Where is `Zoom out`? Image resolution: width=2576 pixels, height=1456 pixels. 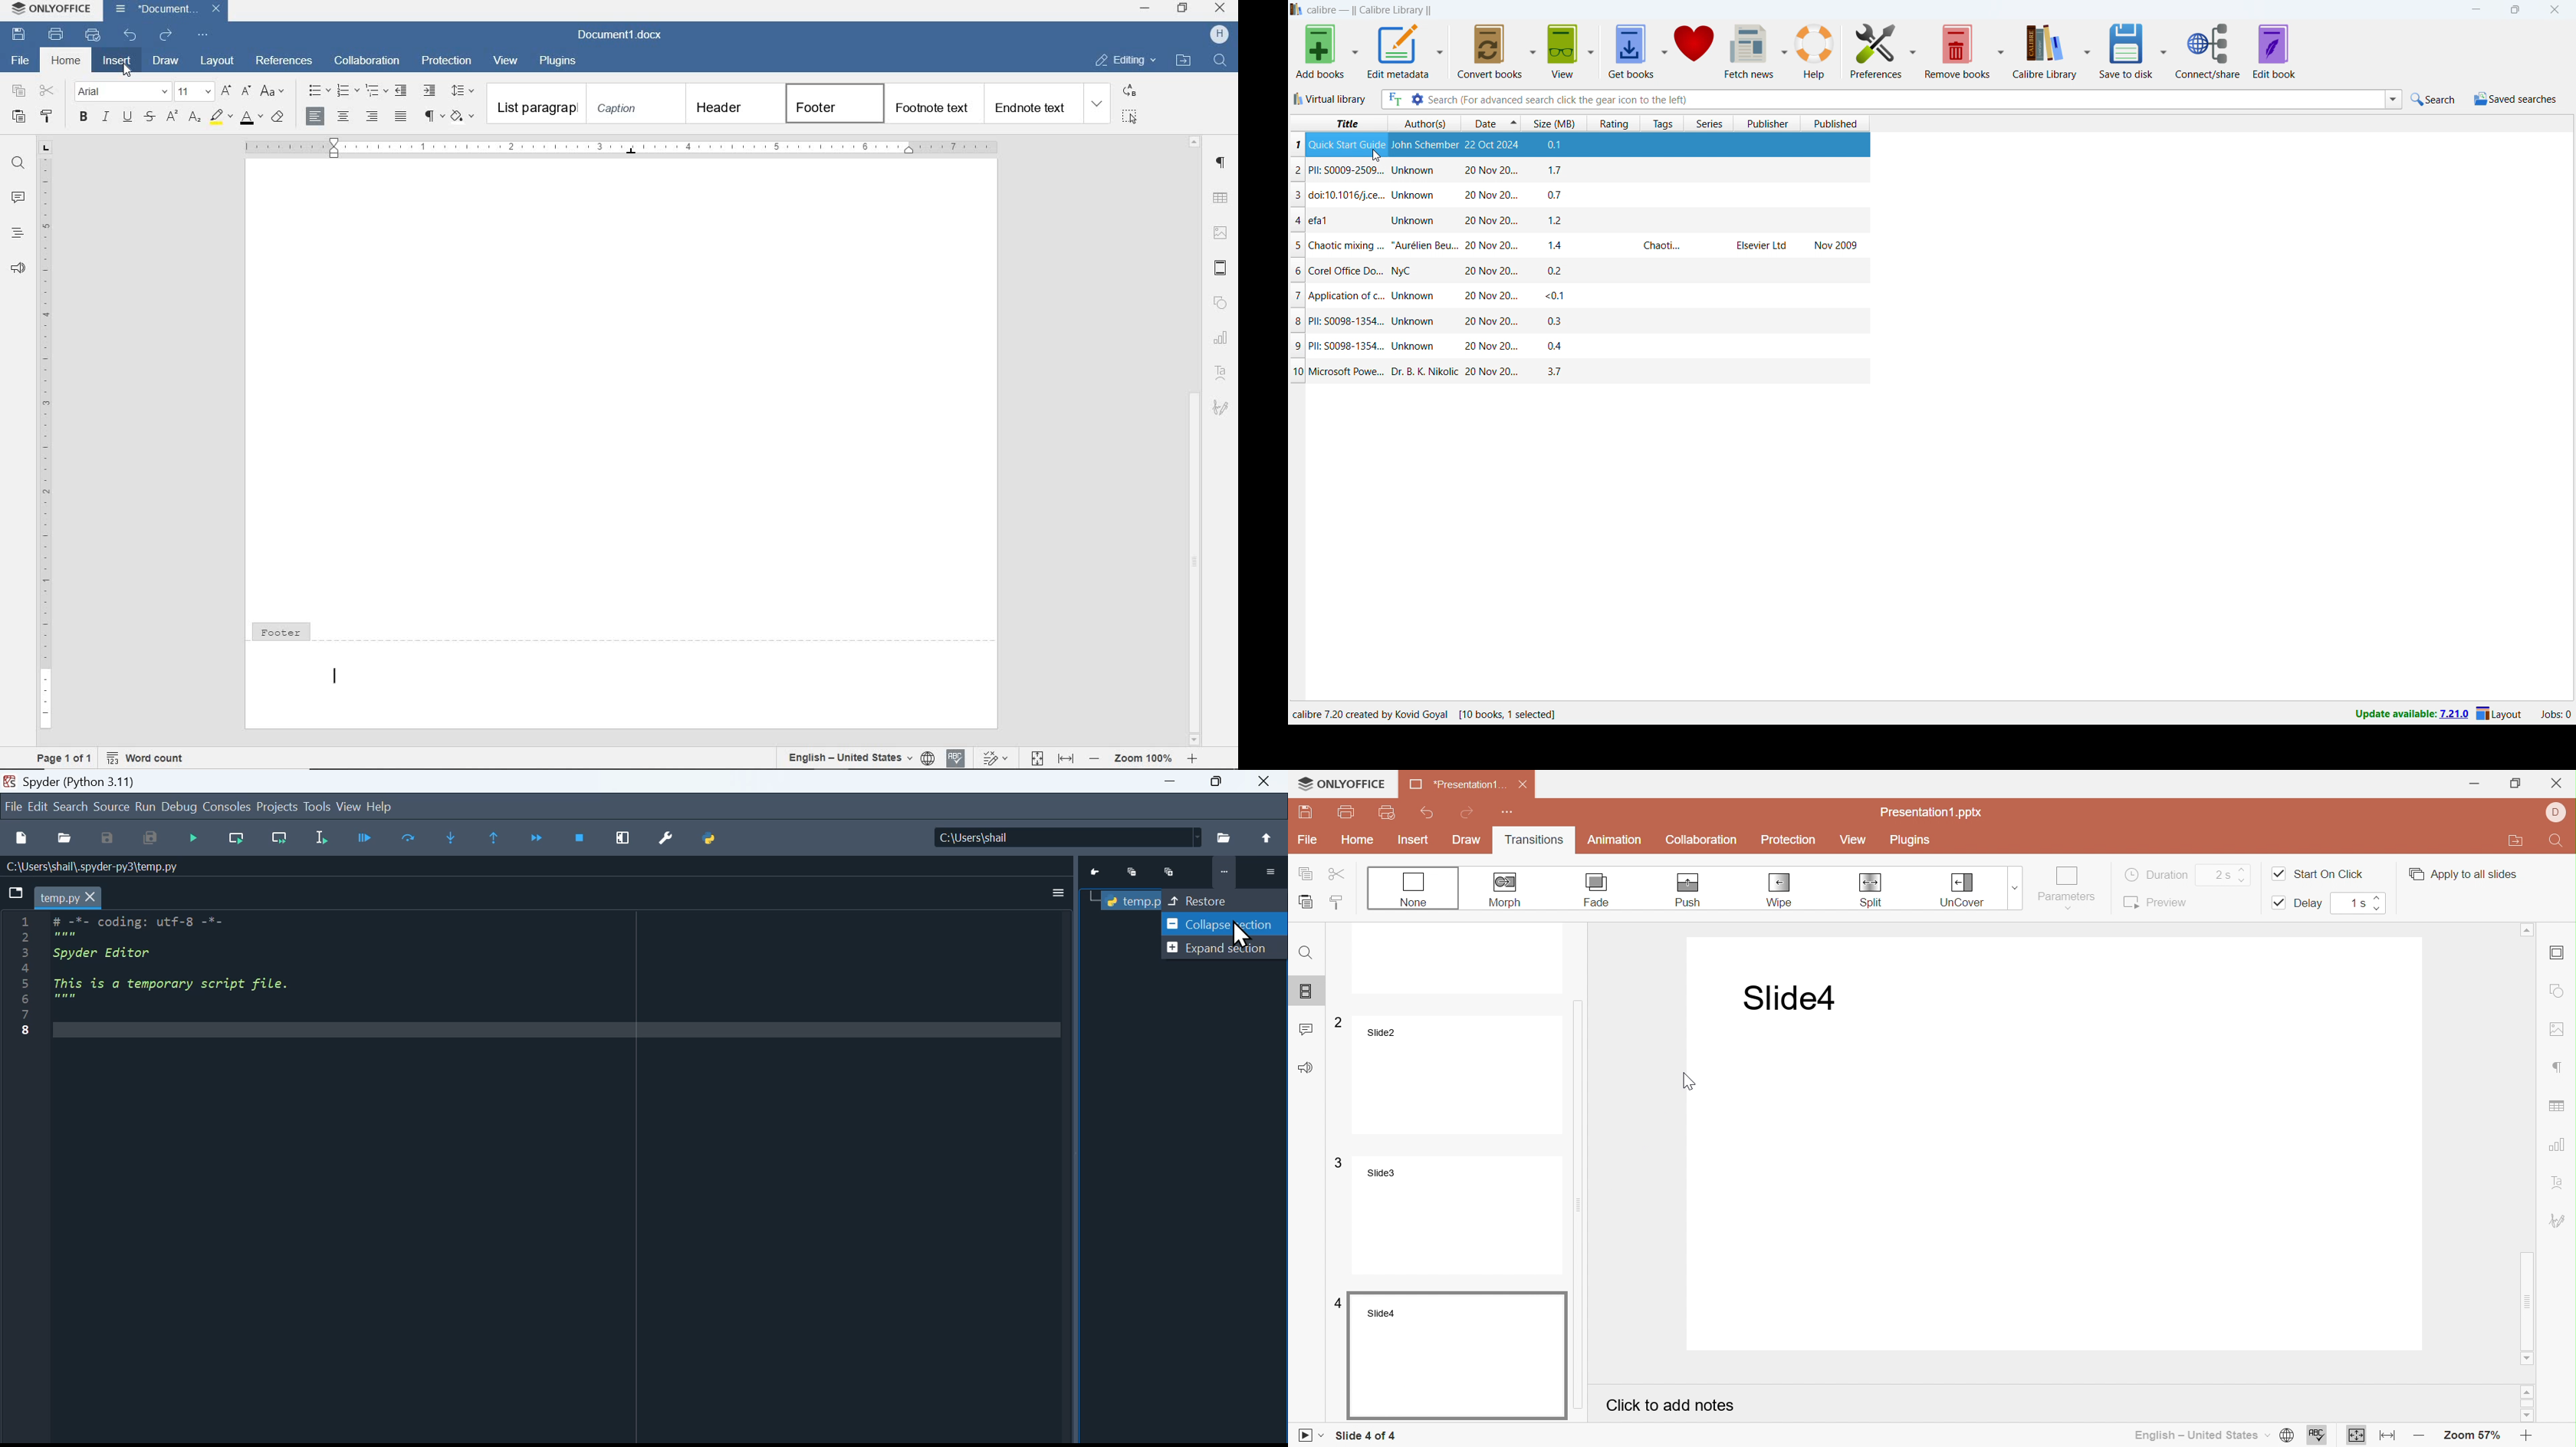 Zoom out is located at coordinates (2416, 1438).